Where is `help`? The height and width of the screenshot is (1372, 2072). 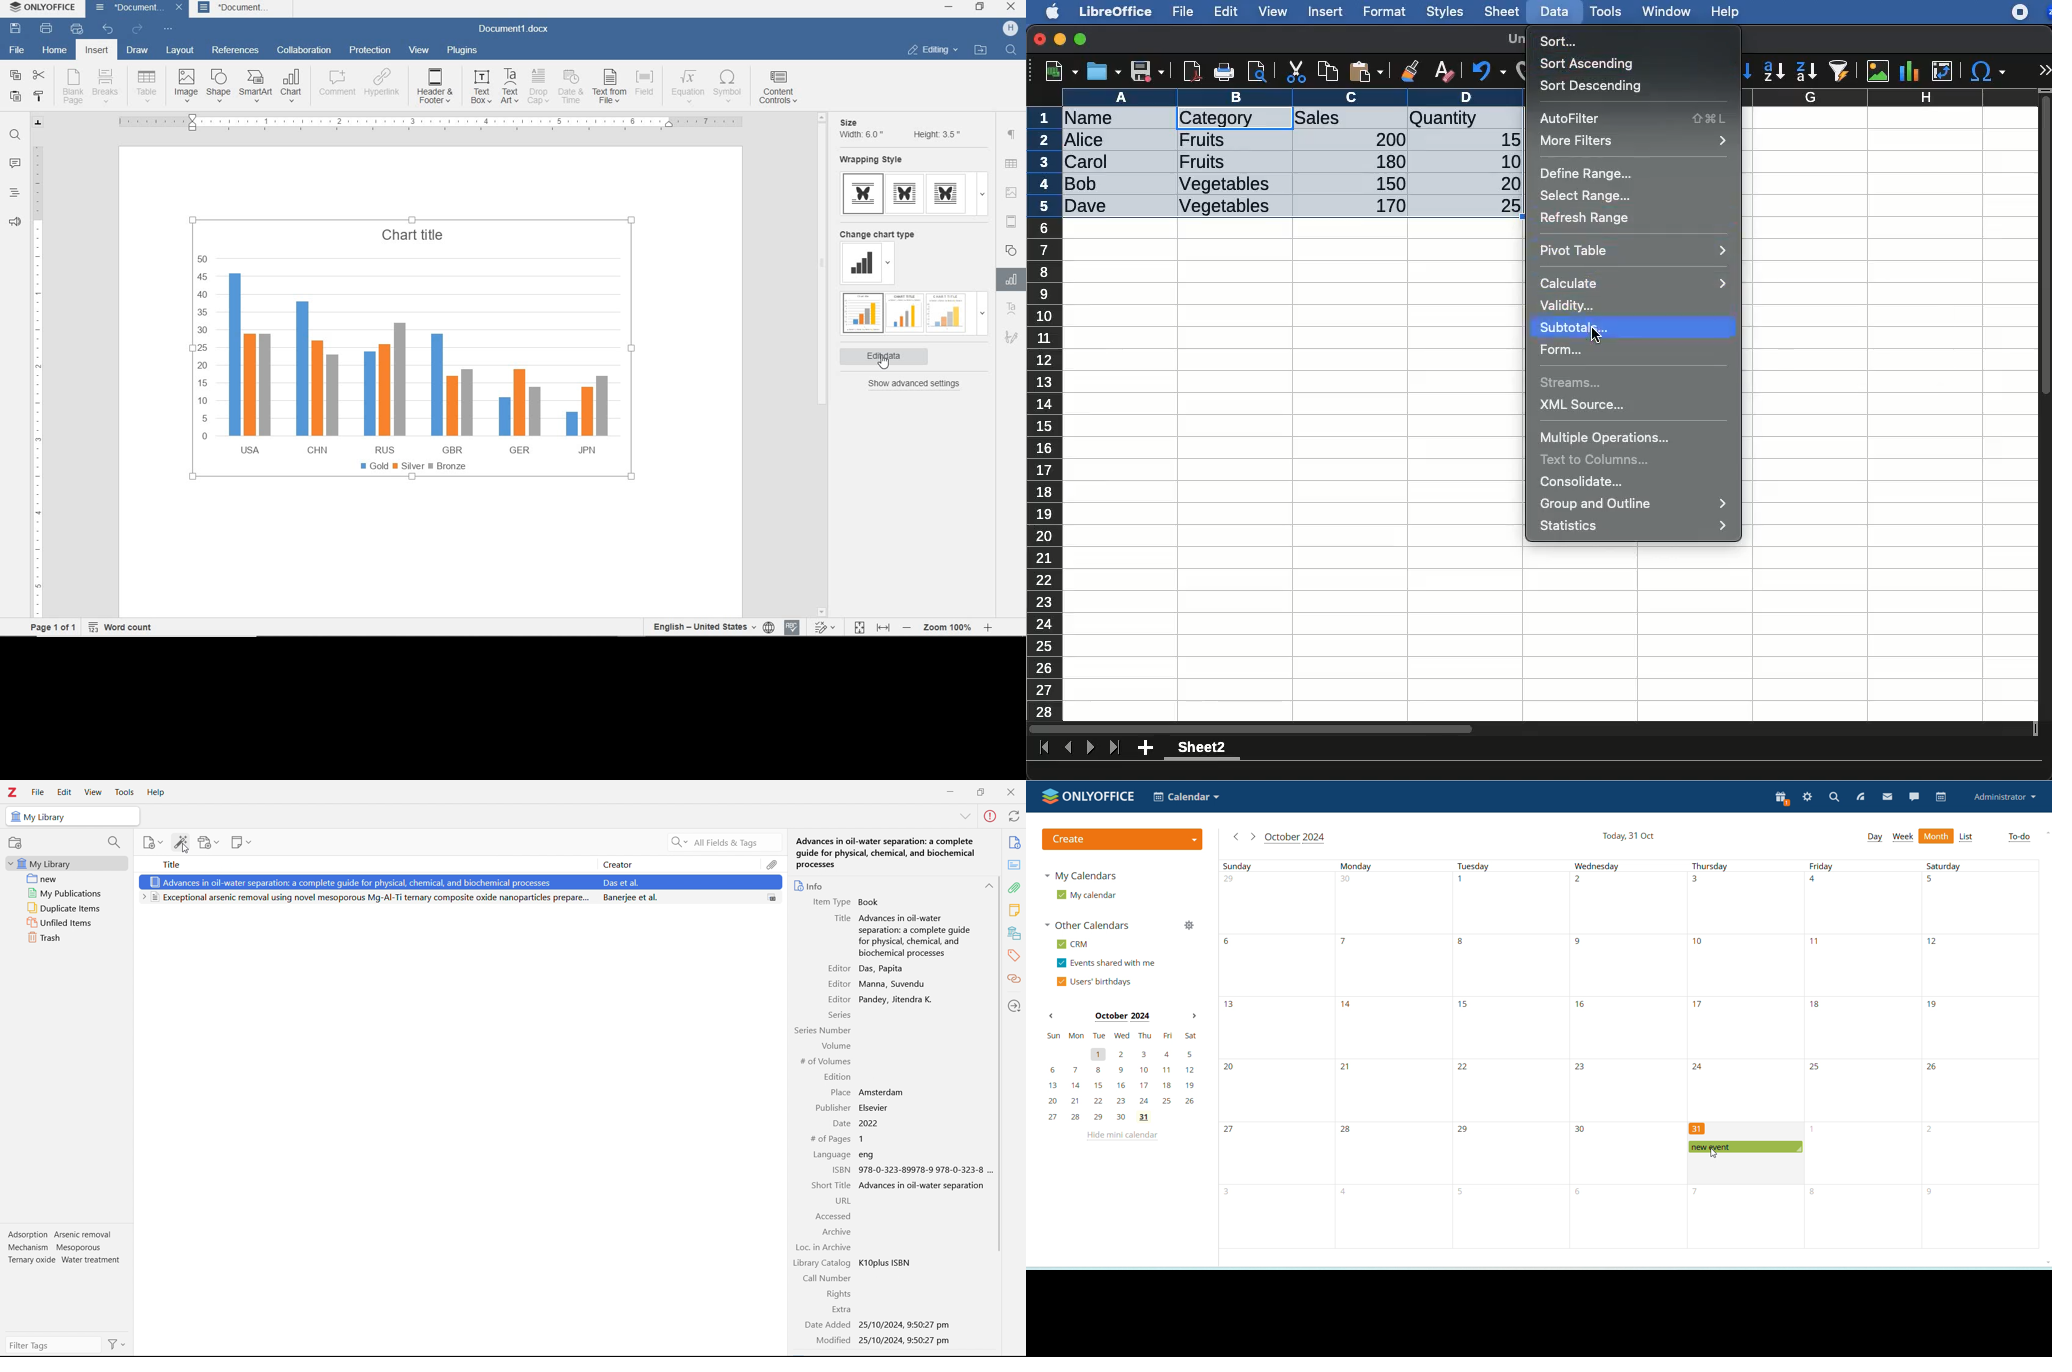 help is located at coordinates (156, 793).